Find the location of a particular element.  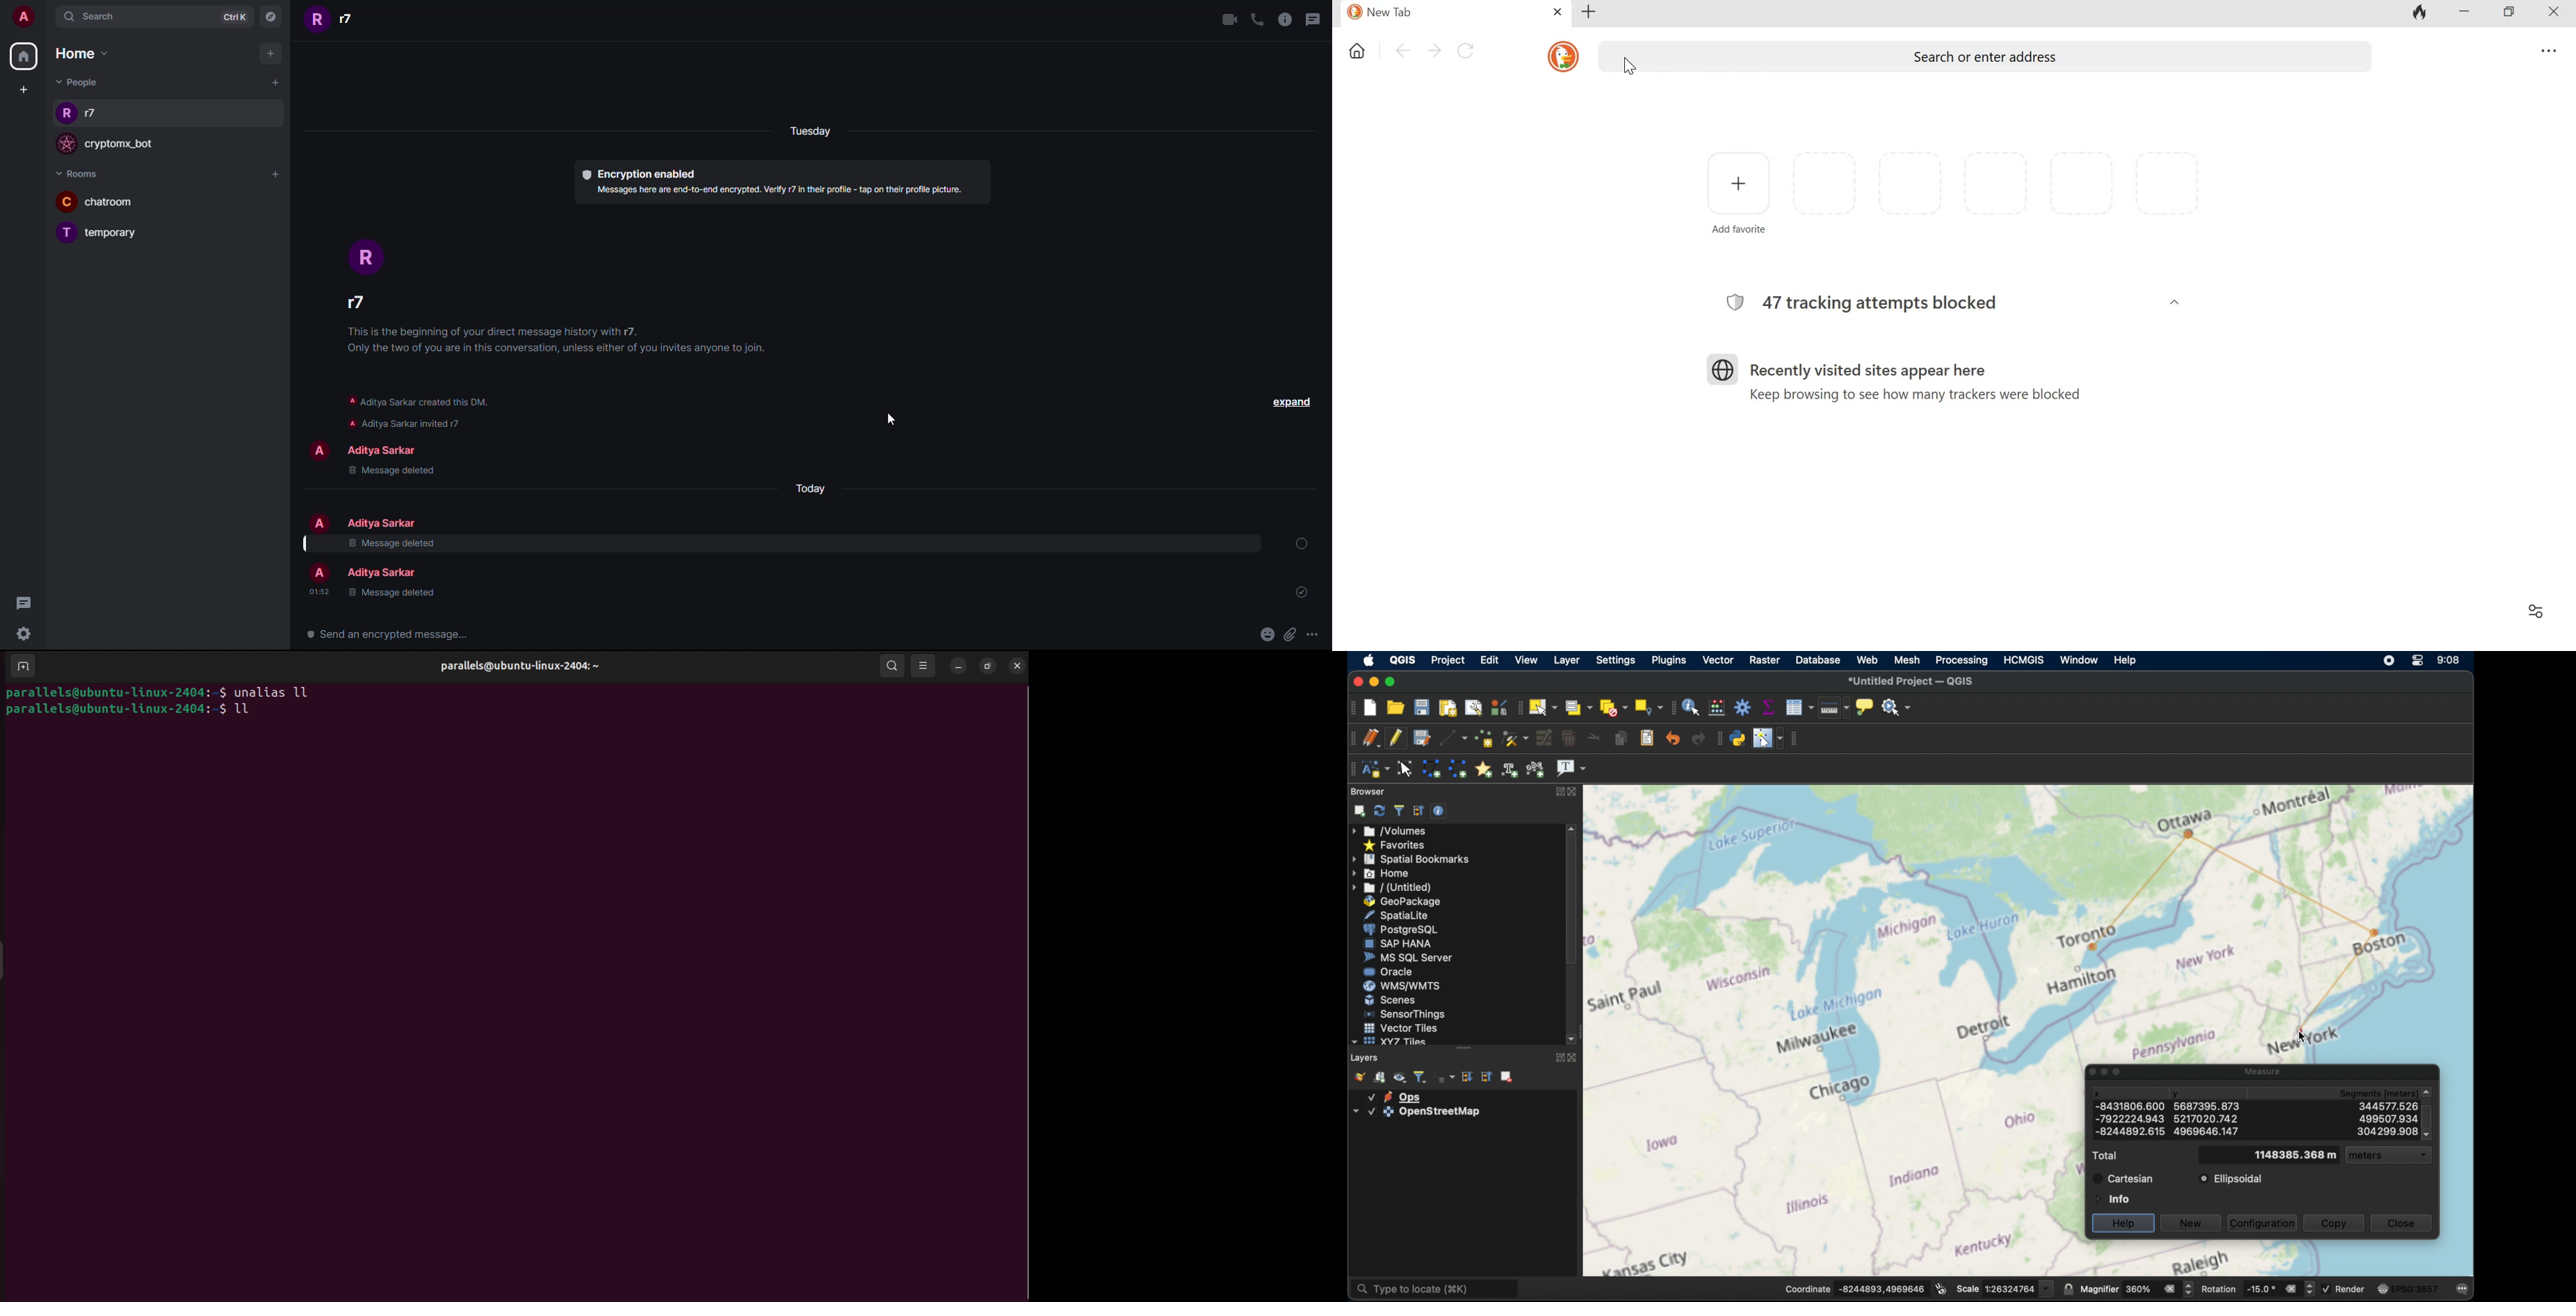

segments meters is located at coordinates (2389, 1091).